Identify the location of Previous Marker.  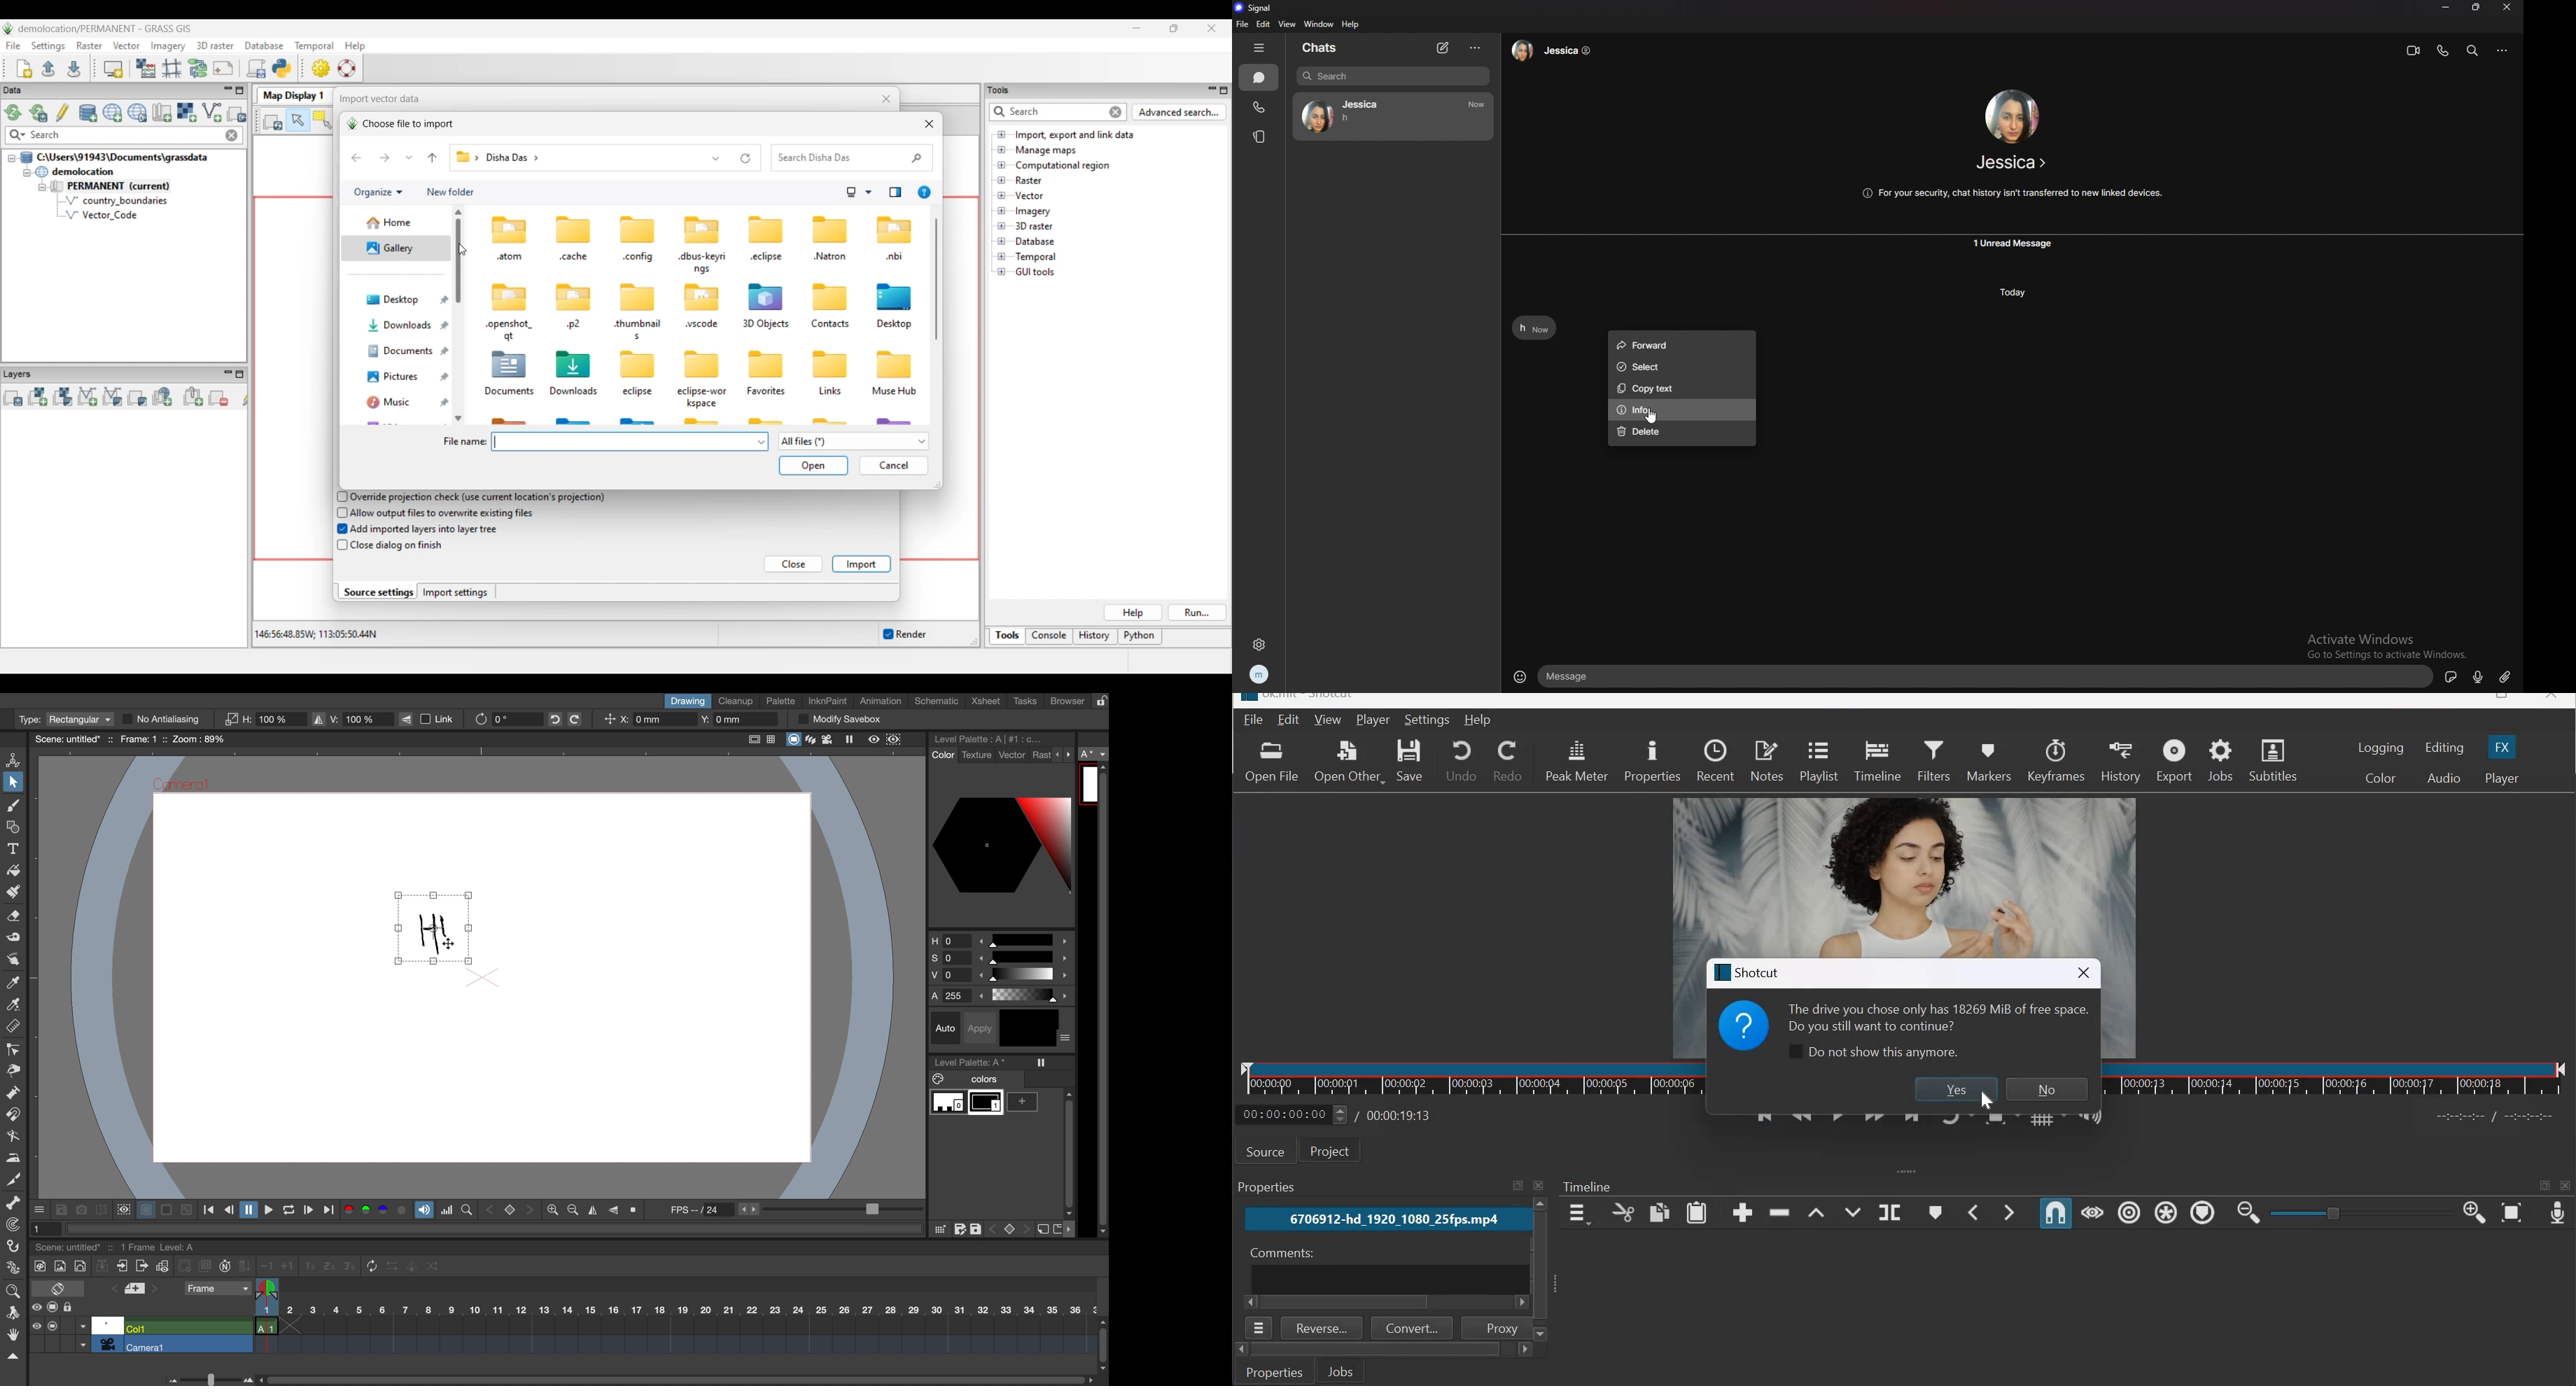
(1974, 1212).